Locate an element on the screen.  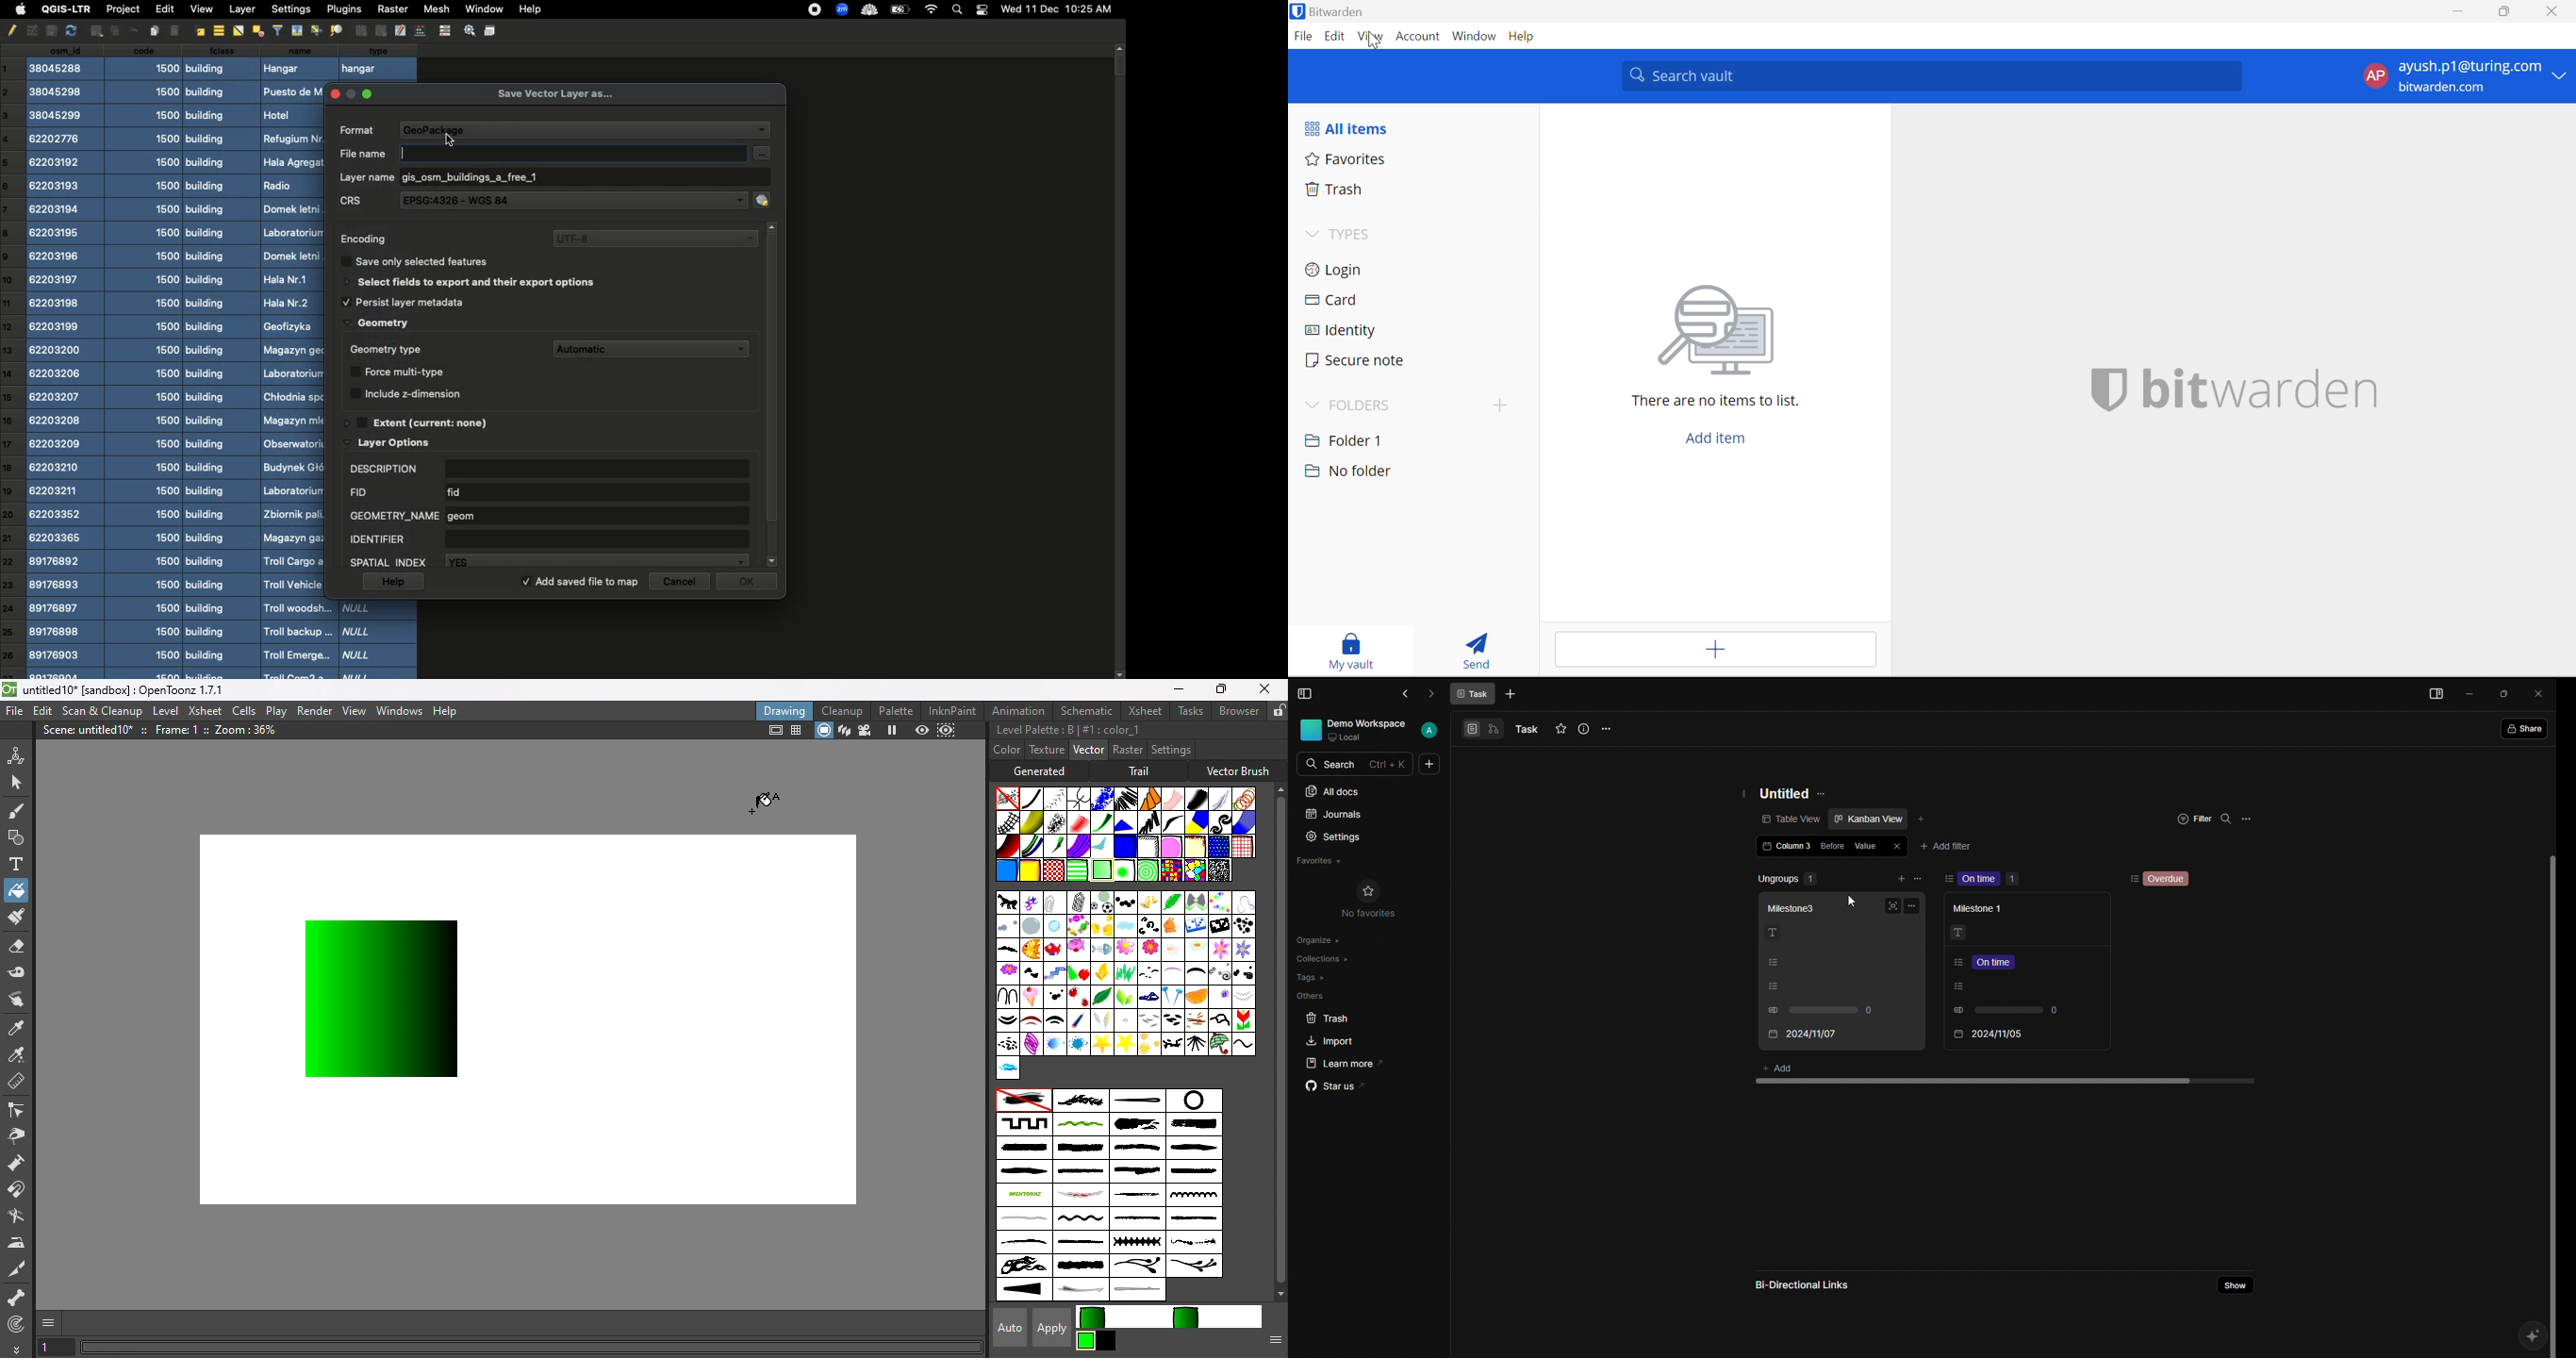
resize is located at coordinates (2509, 12).